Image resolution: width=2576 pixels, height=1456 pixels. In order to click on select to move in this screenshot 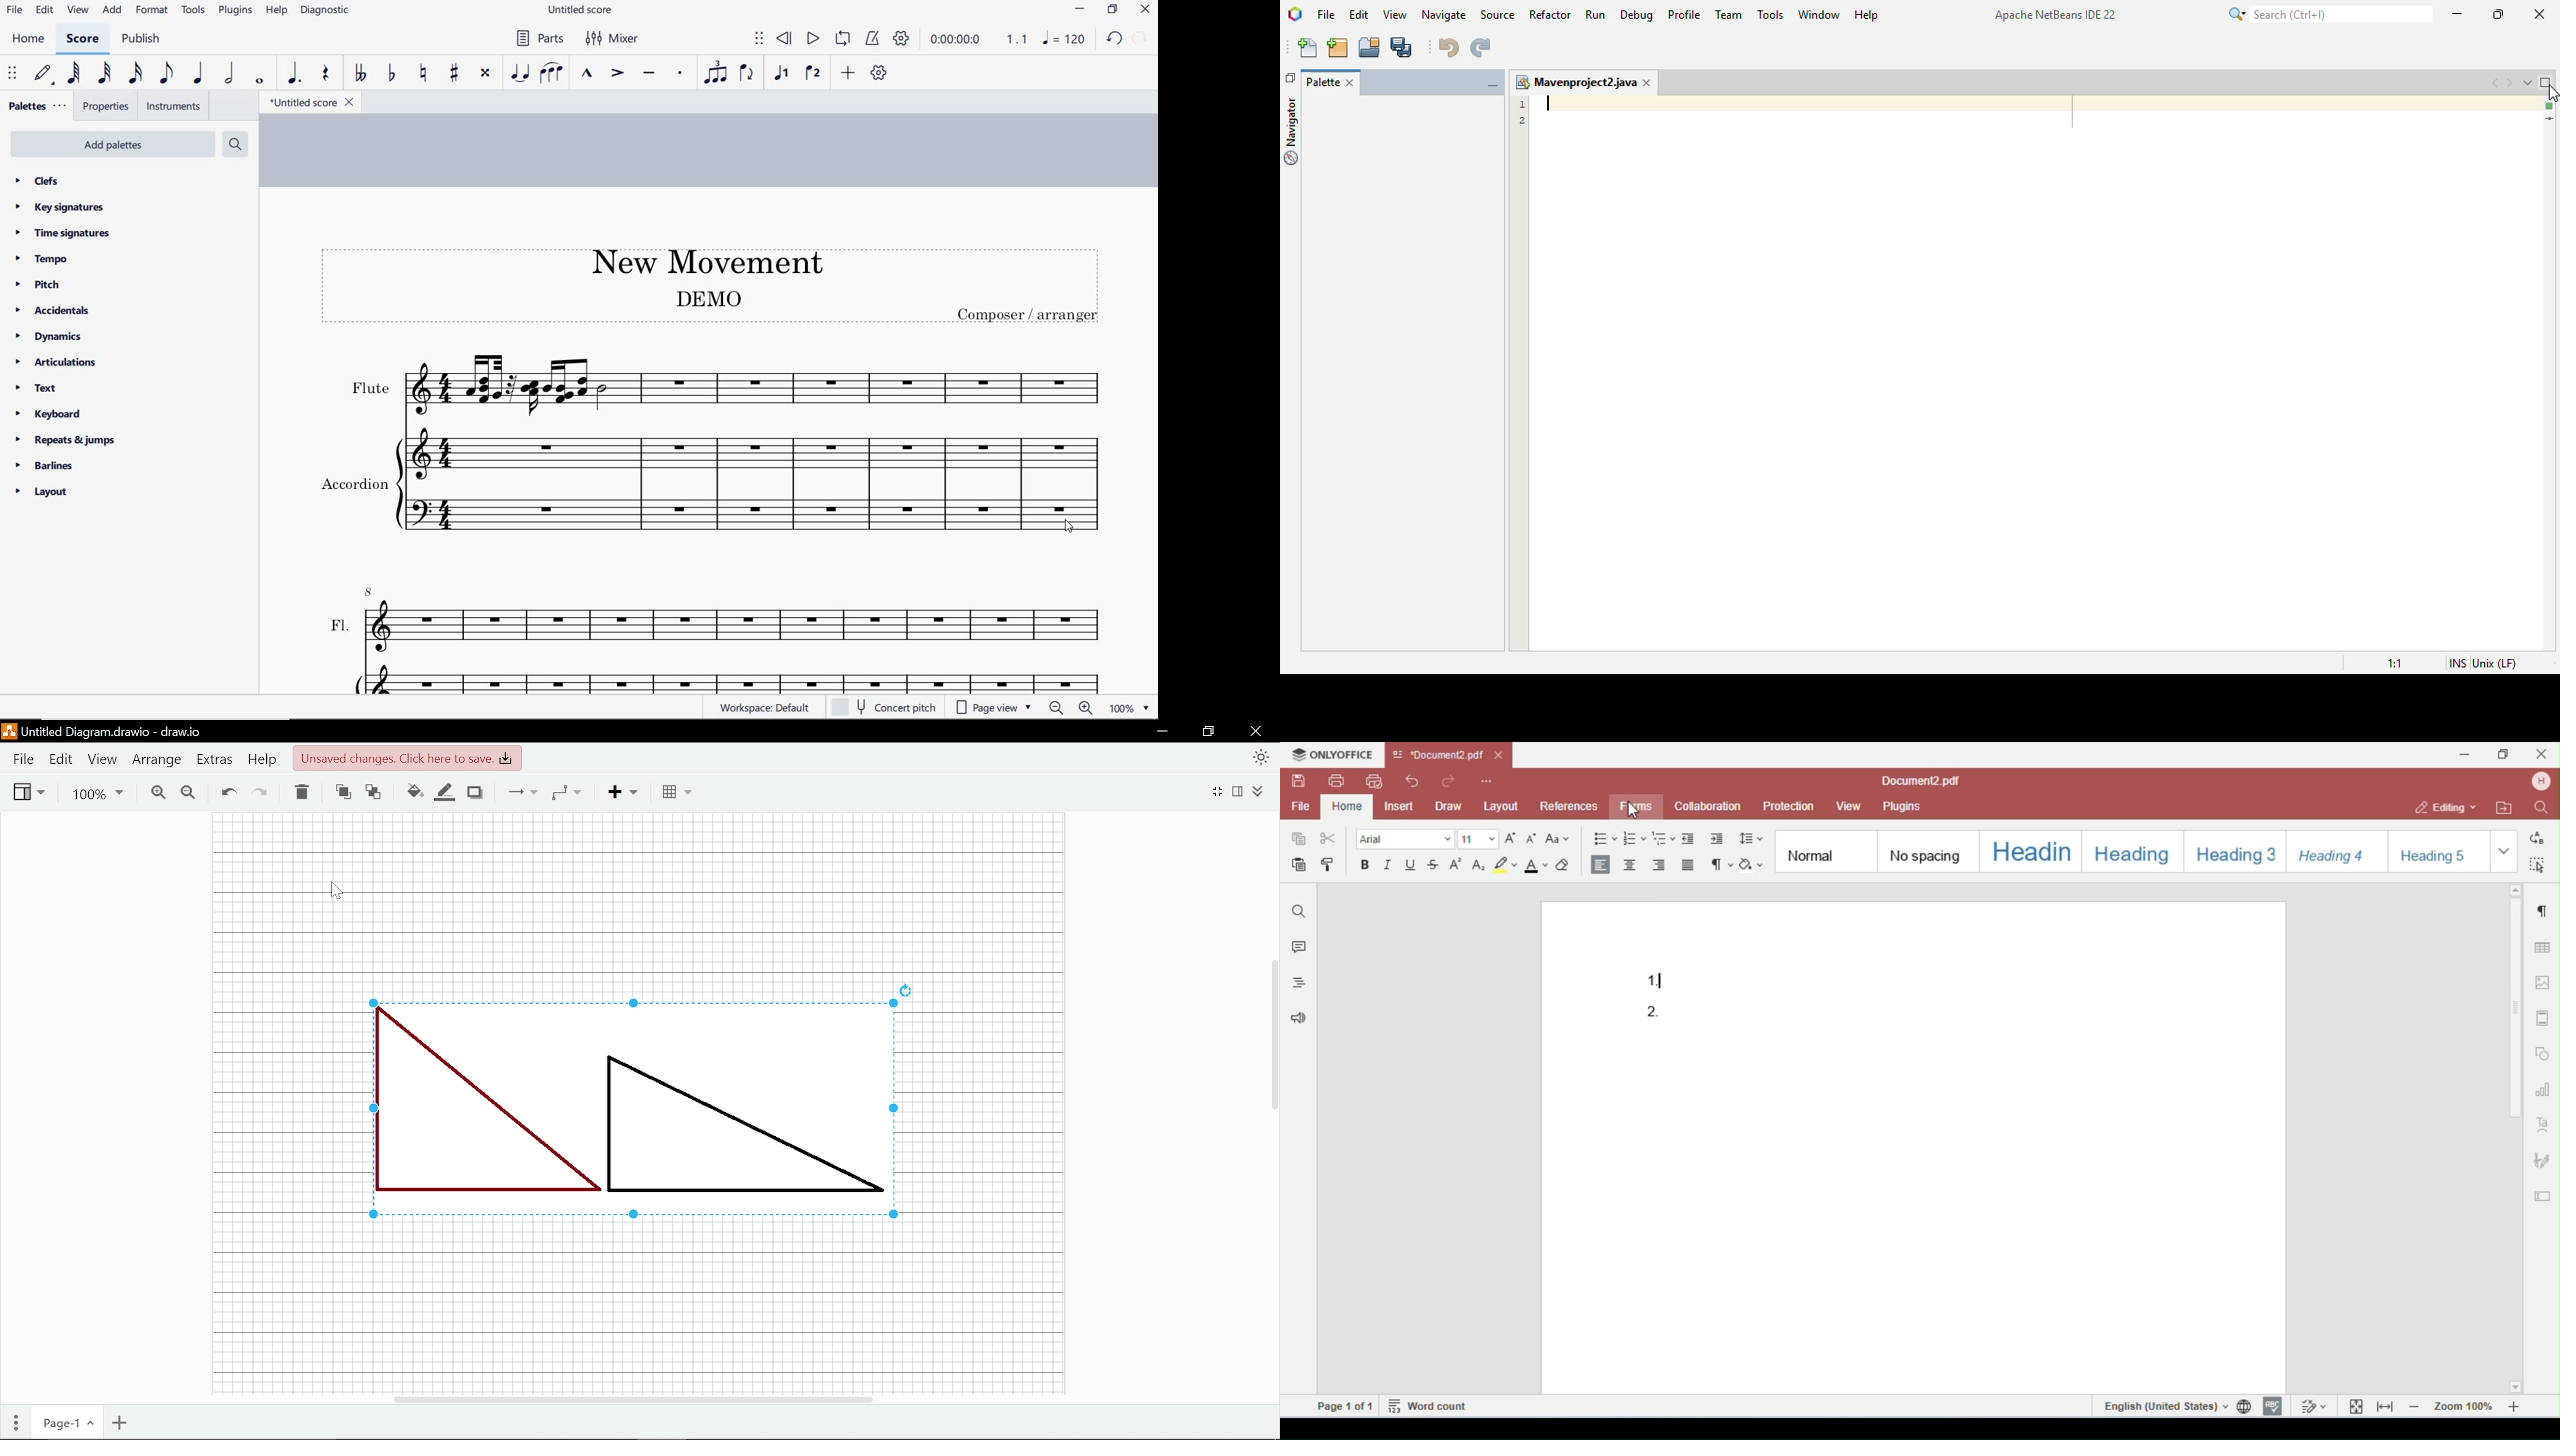, I will do `click(759, 39)`.